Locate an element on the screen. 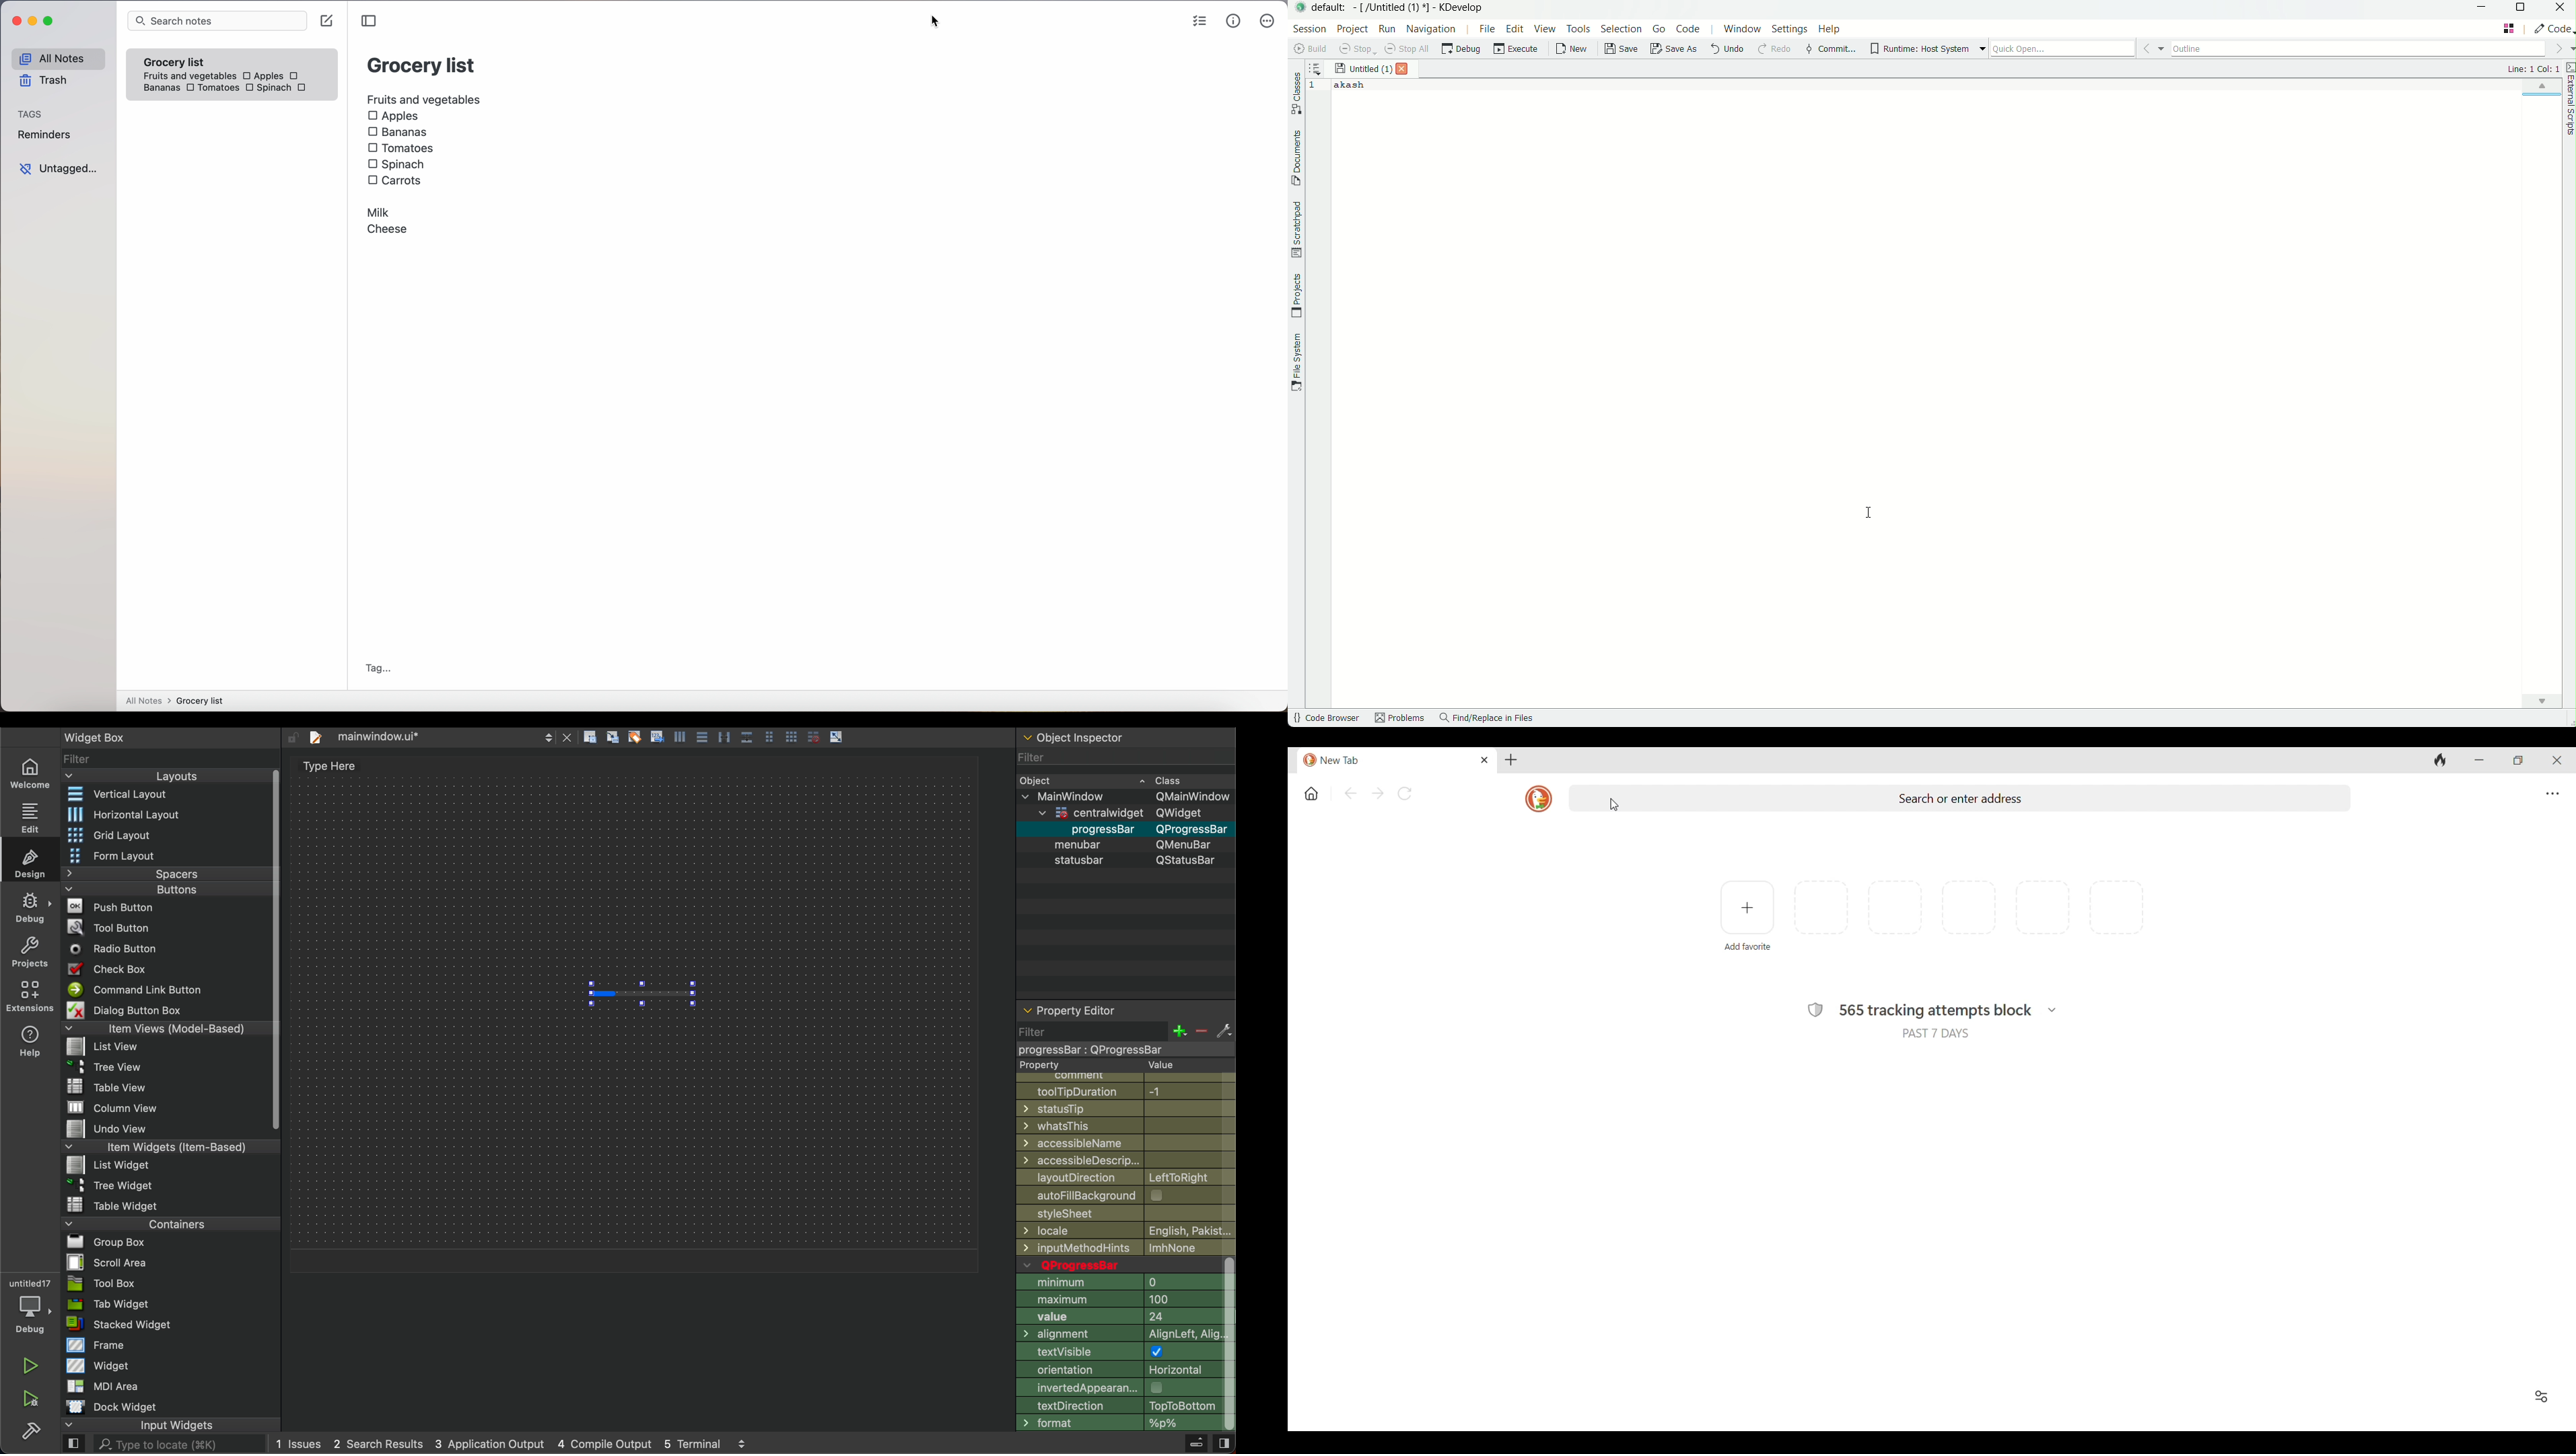 The height and width of the screenshot is (1456, 2576). check list is located at coordinates (1197, 21).